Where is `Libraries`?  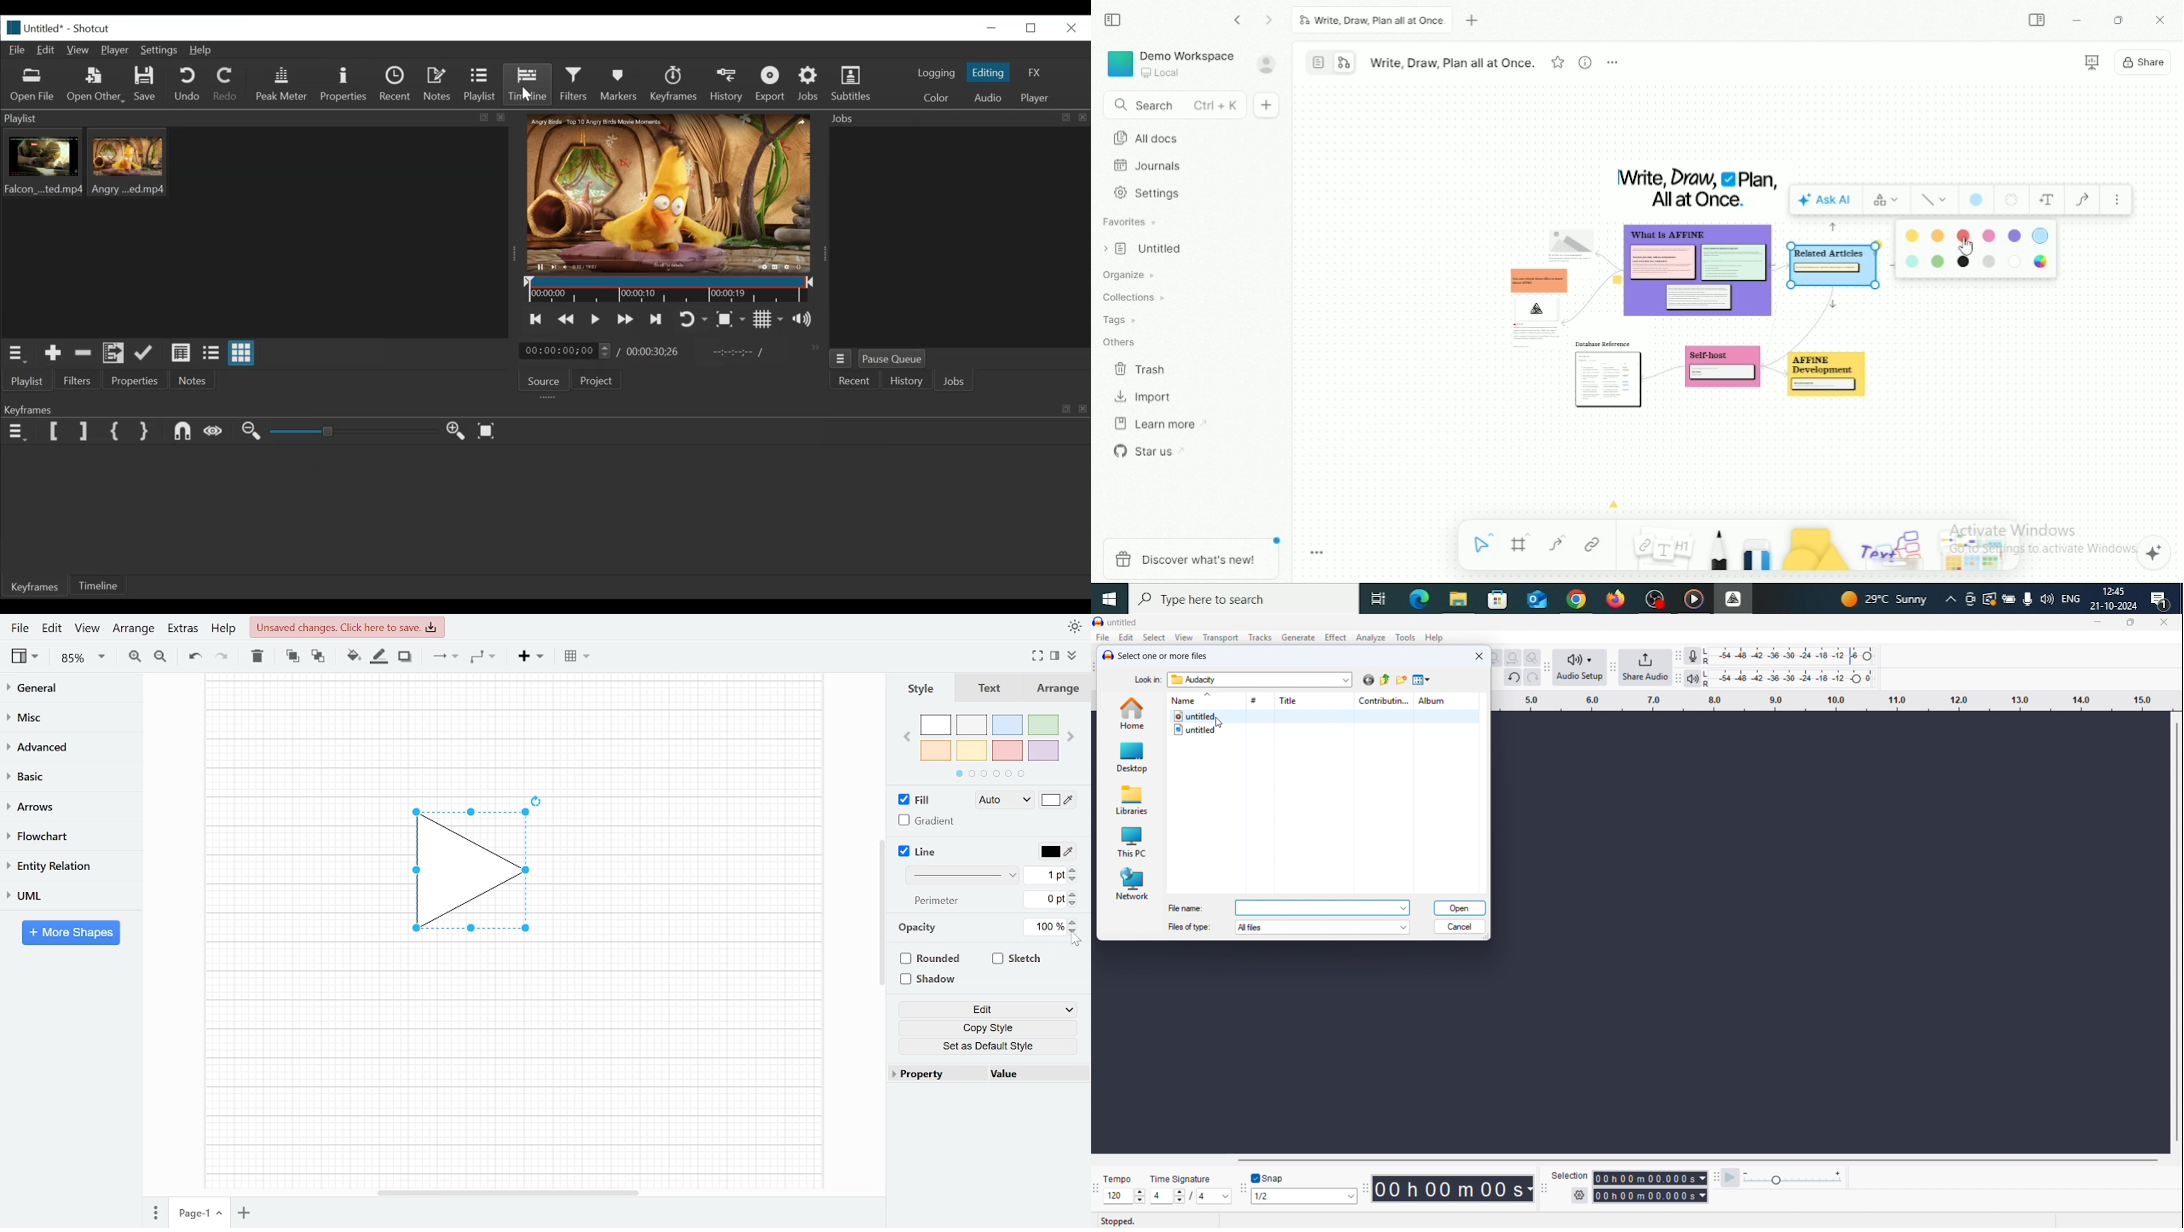
Libraries is located at coordinates (1131, 798).